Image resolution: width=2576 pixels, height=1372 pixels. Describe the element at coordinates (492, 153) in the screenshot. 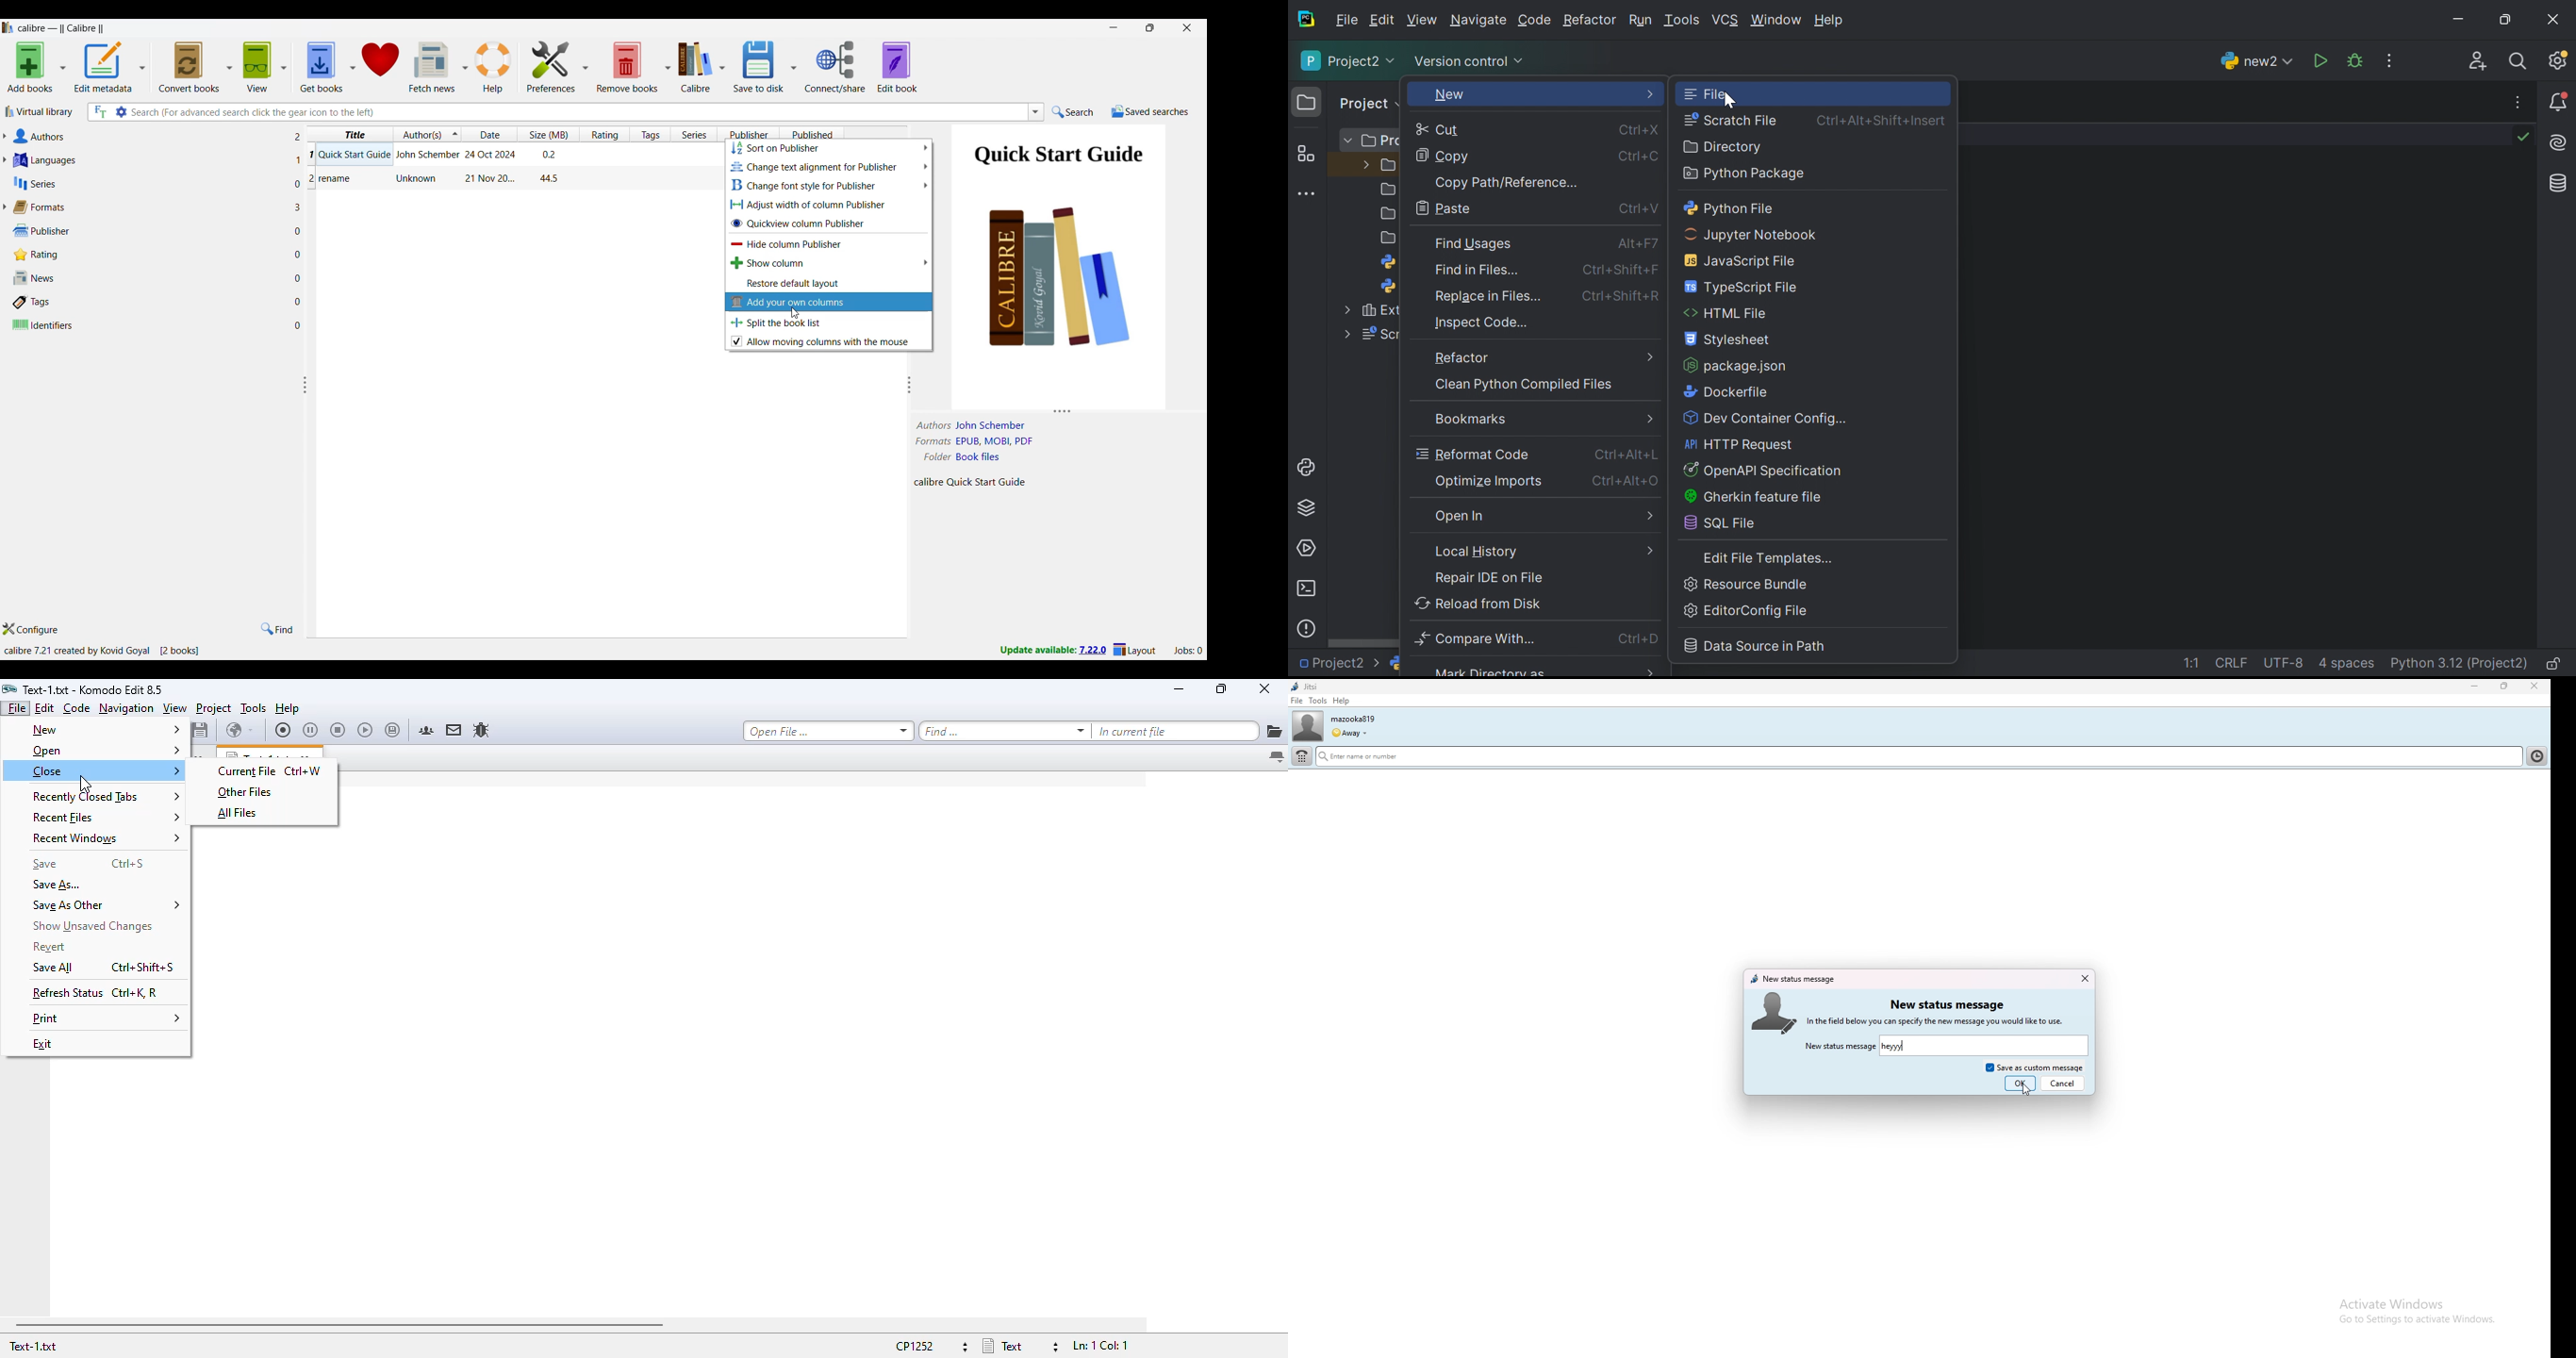

I see `Date` at that location.